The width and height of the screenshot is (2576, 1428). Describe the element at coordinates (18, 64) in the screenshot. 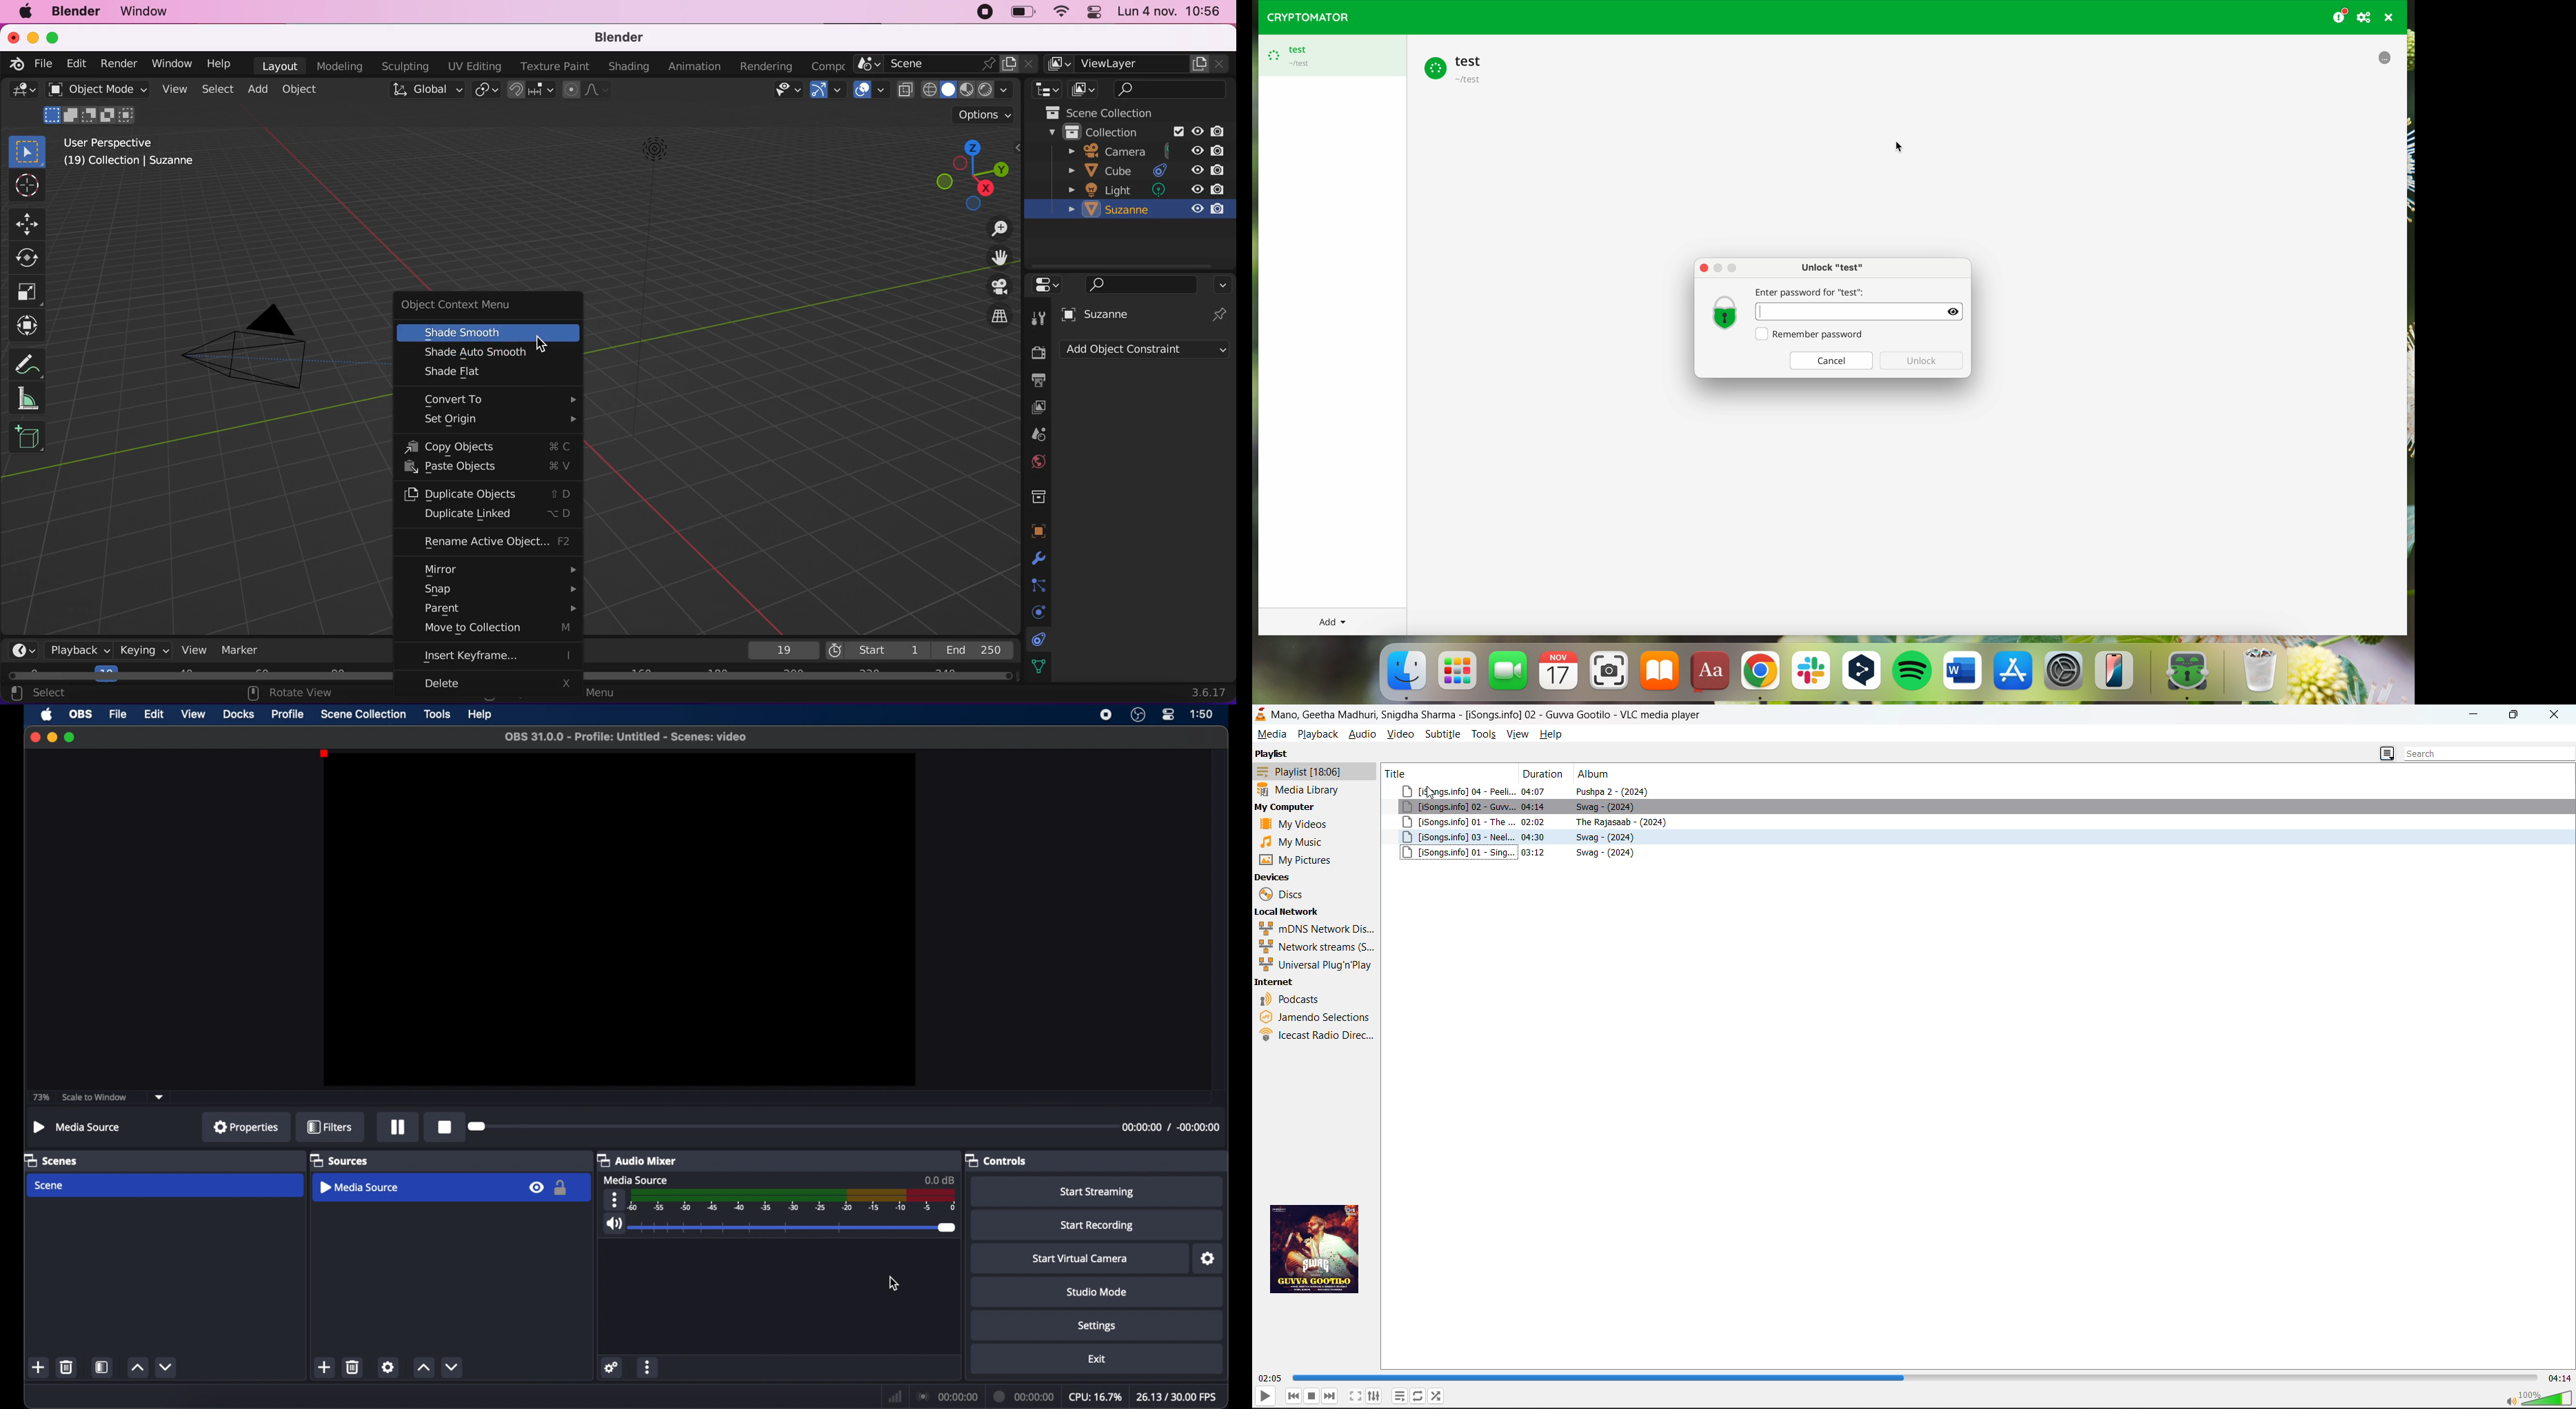

I see `blender logo` at that location.